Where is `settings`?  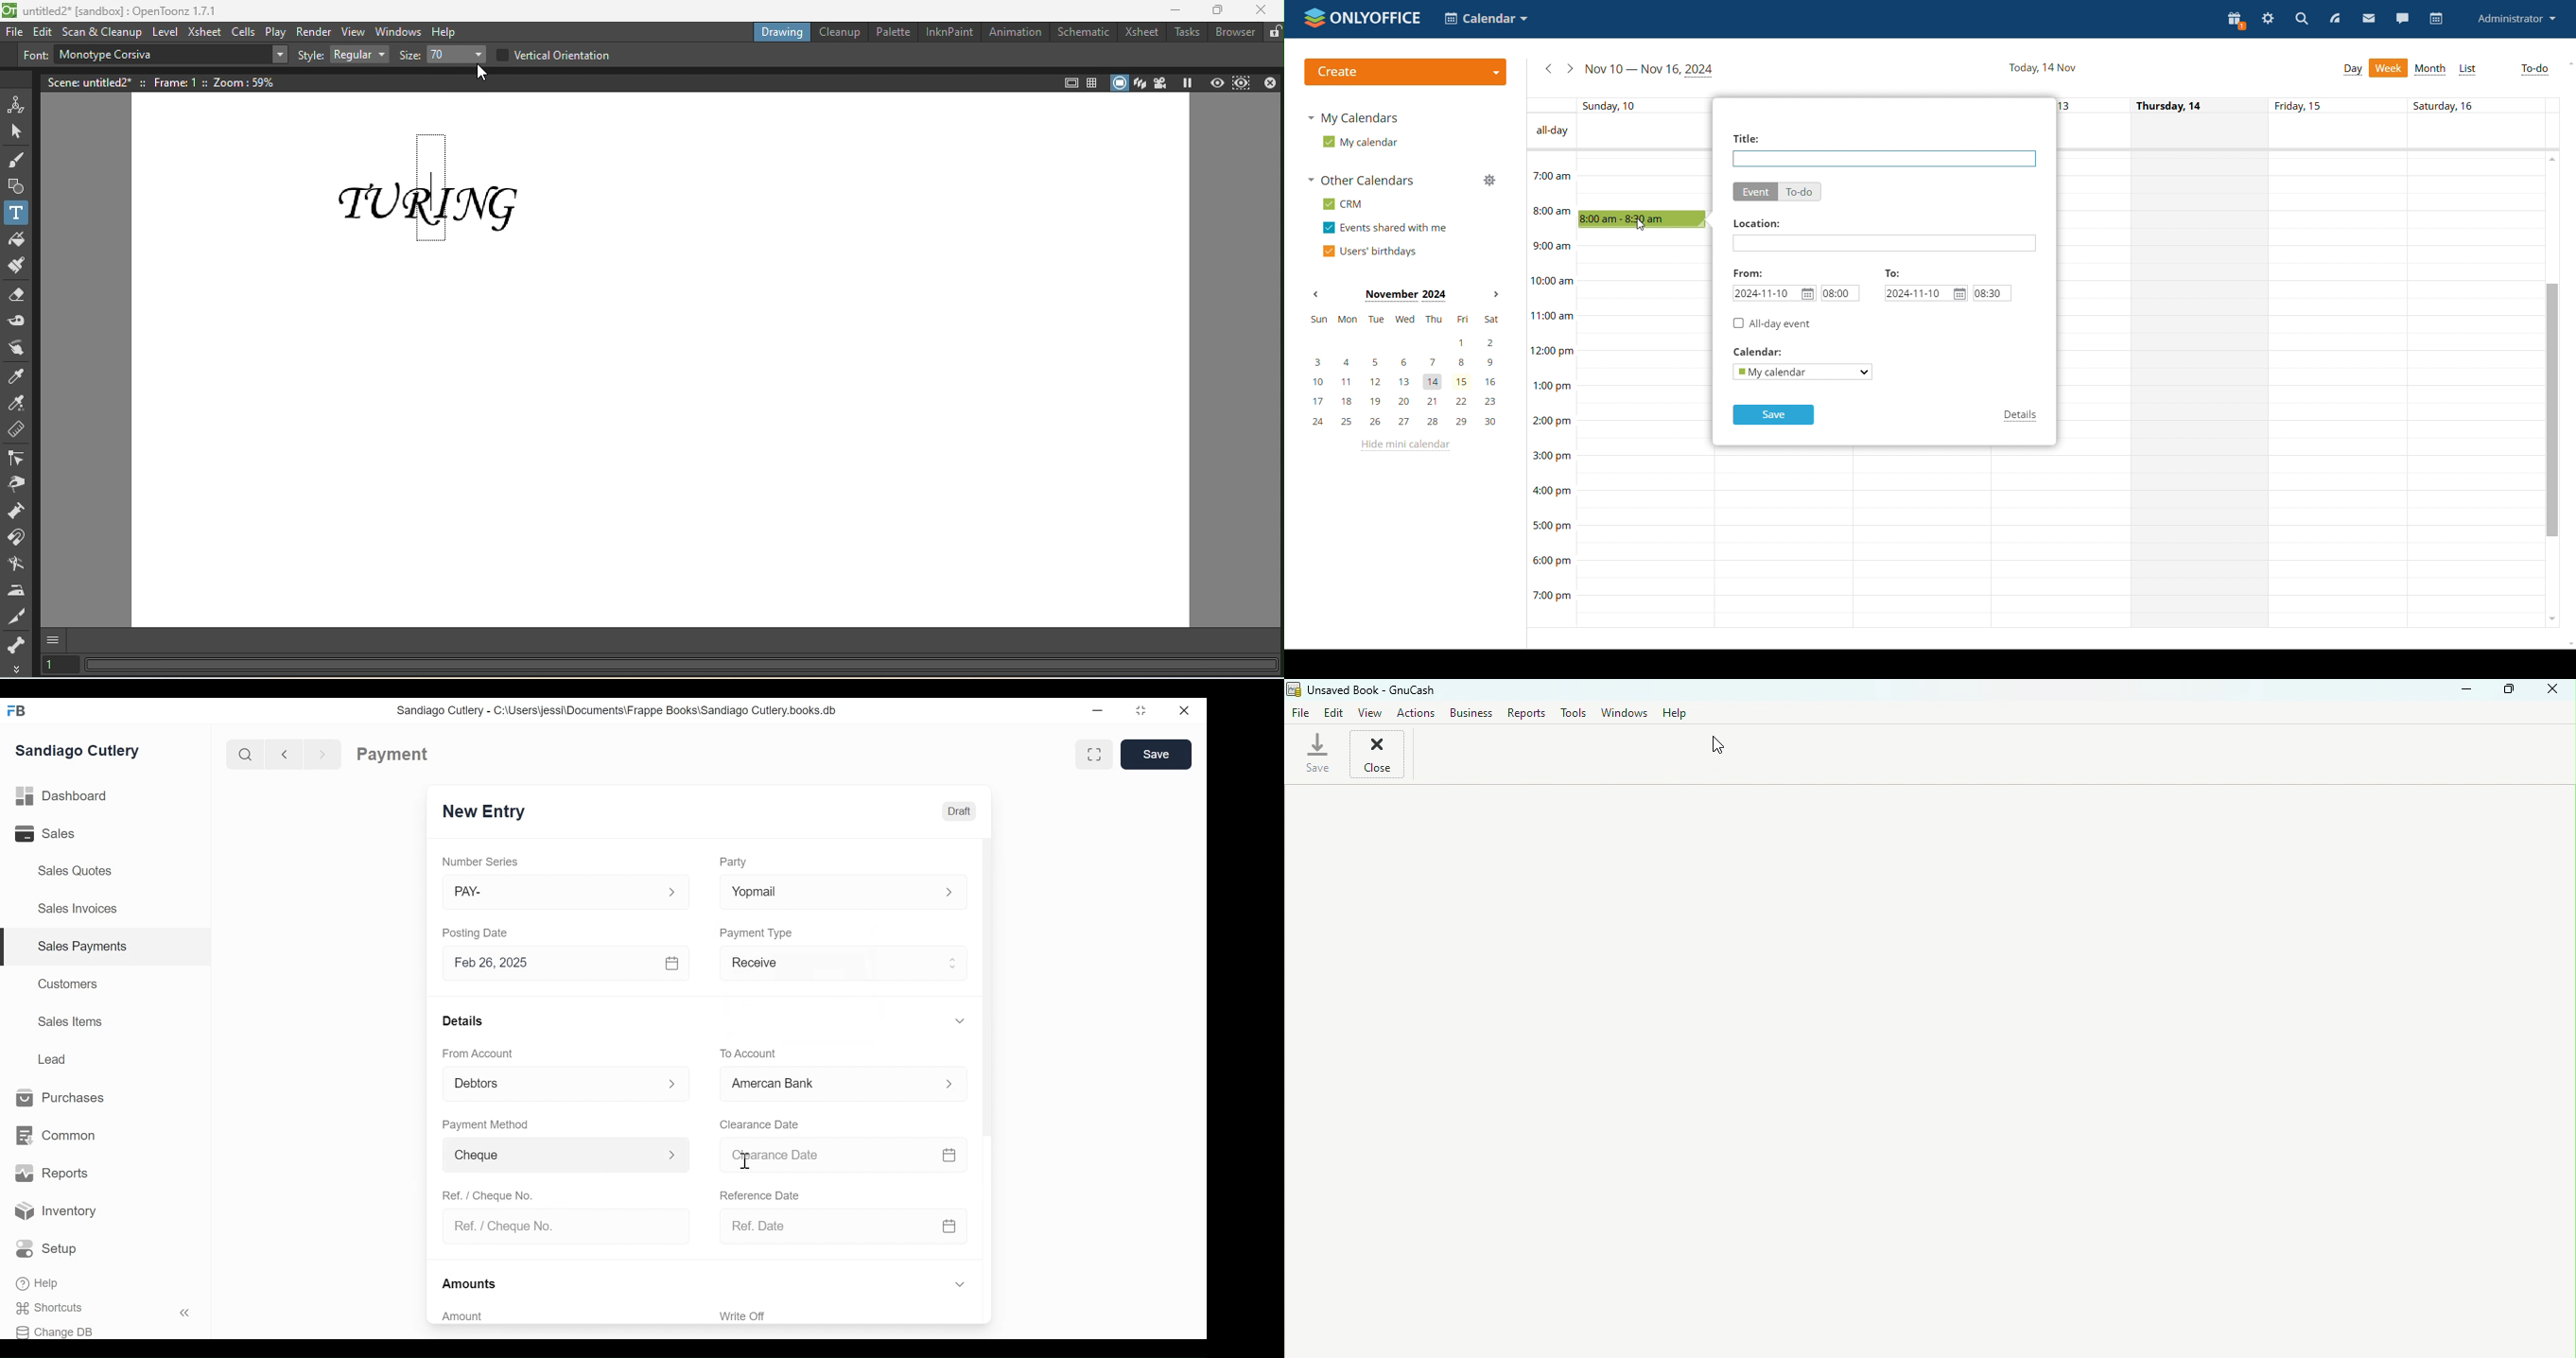 settings is located at coordinates (2269, 19).